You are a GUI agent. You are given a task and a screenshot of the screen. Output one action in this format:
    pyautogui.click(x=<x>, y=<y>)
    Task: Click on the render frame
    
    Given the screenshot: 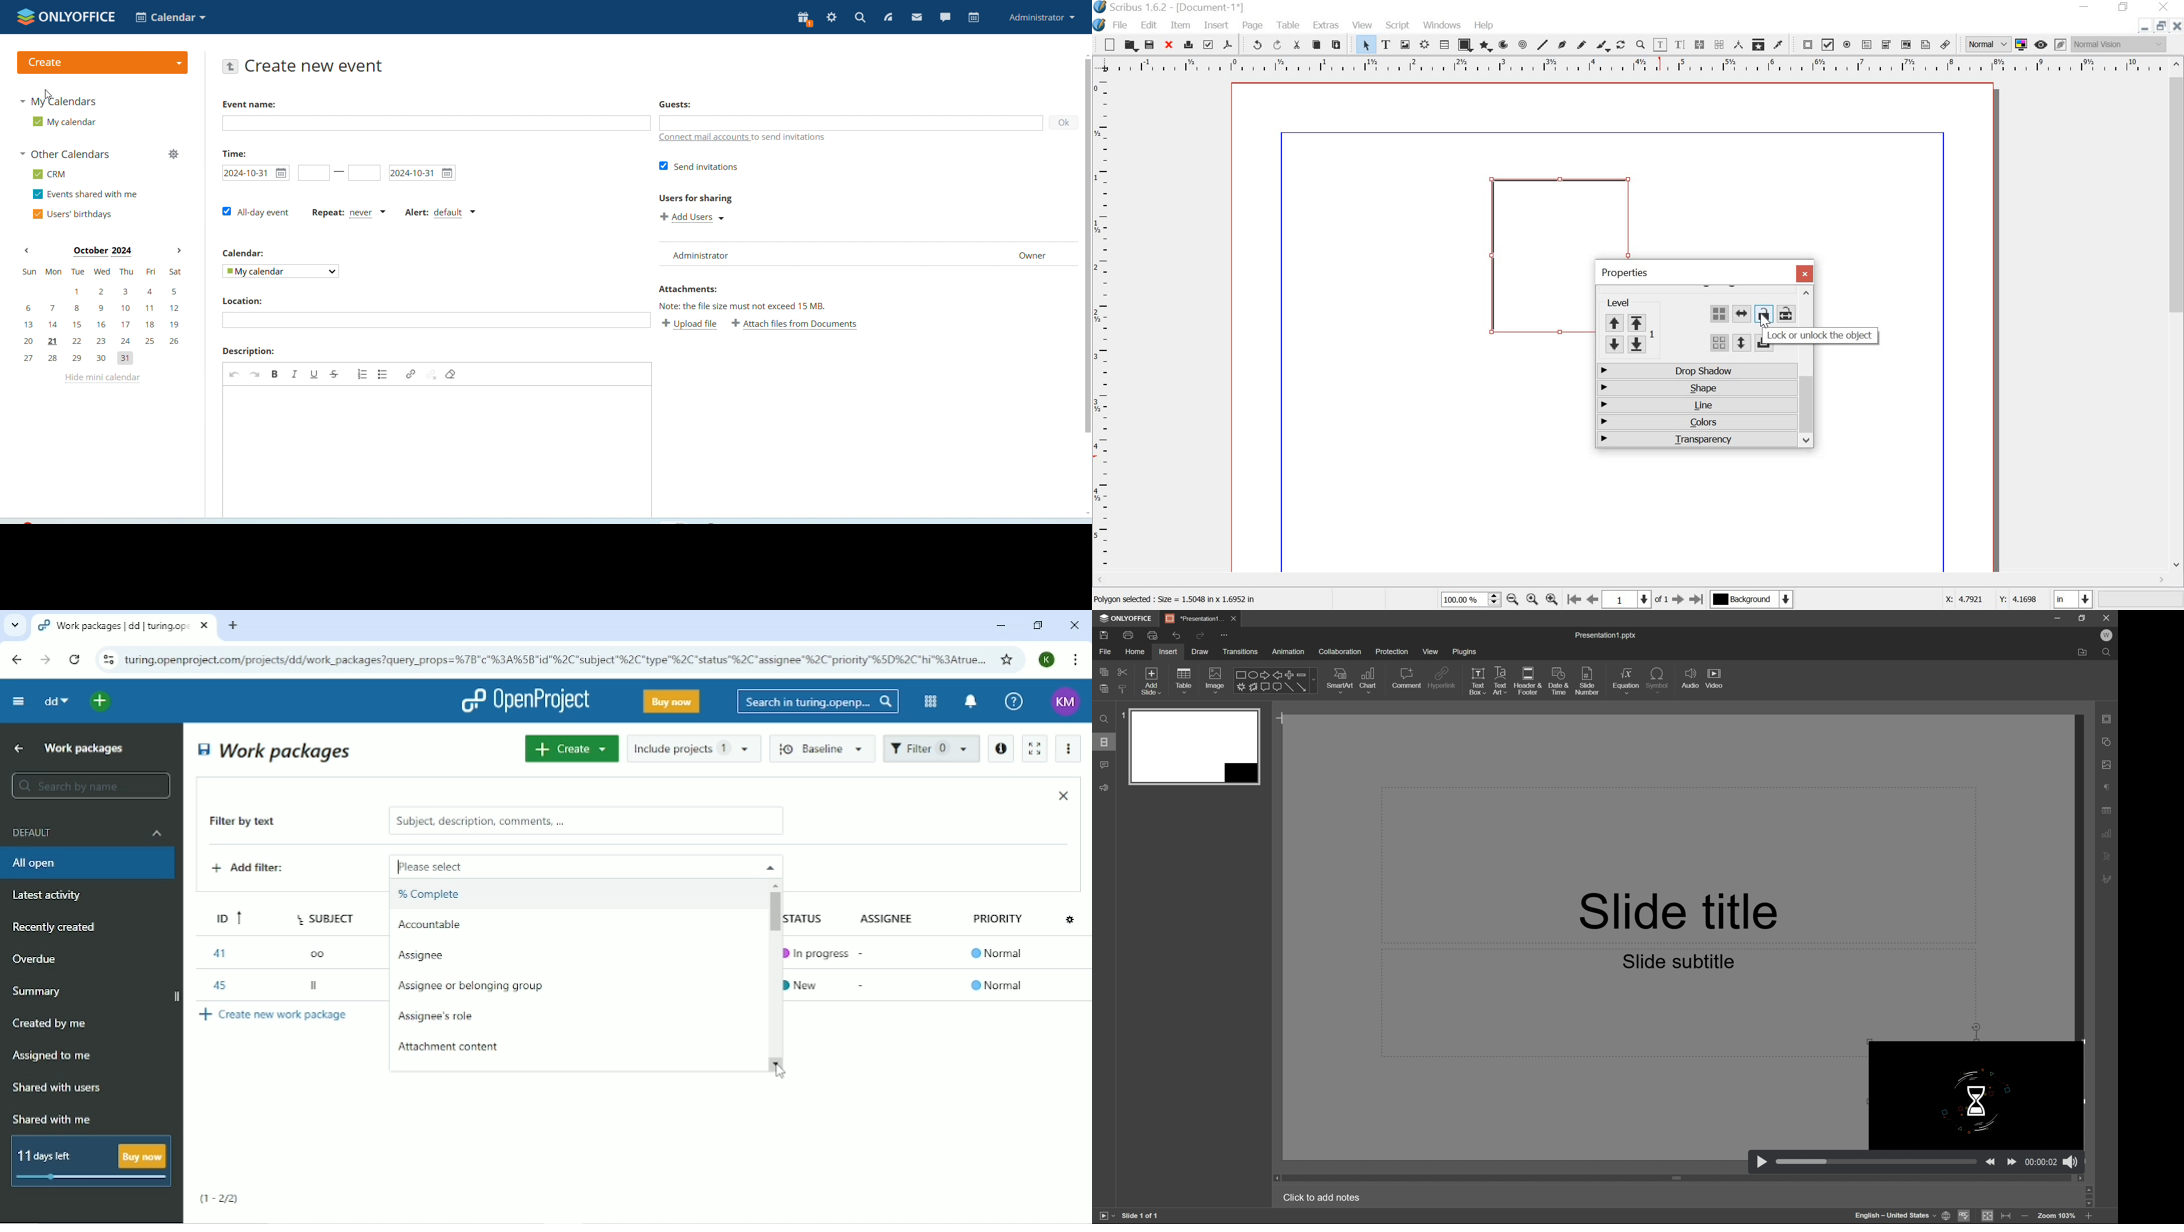 What is the action you would take?
    pyautogui.click(x=1424, y=46)
    